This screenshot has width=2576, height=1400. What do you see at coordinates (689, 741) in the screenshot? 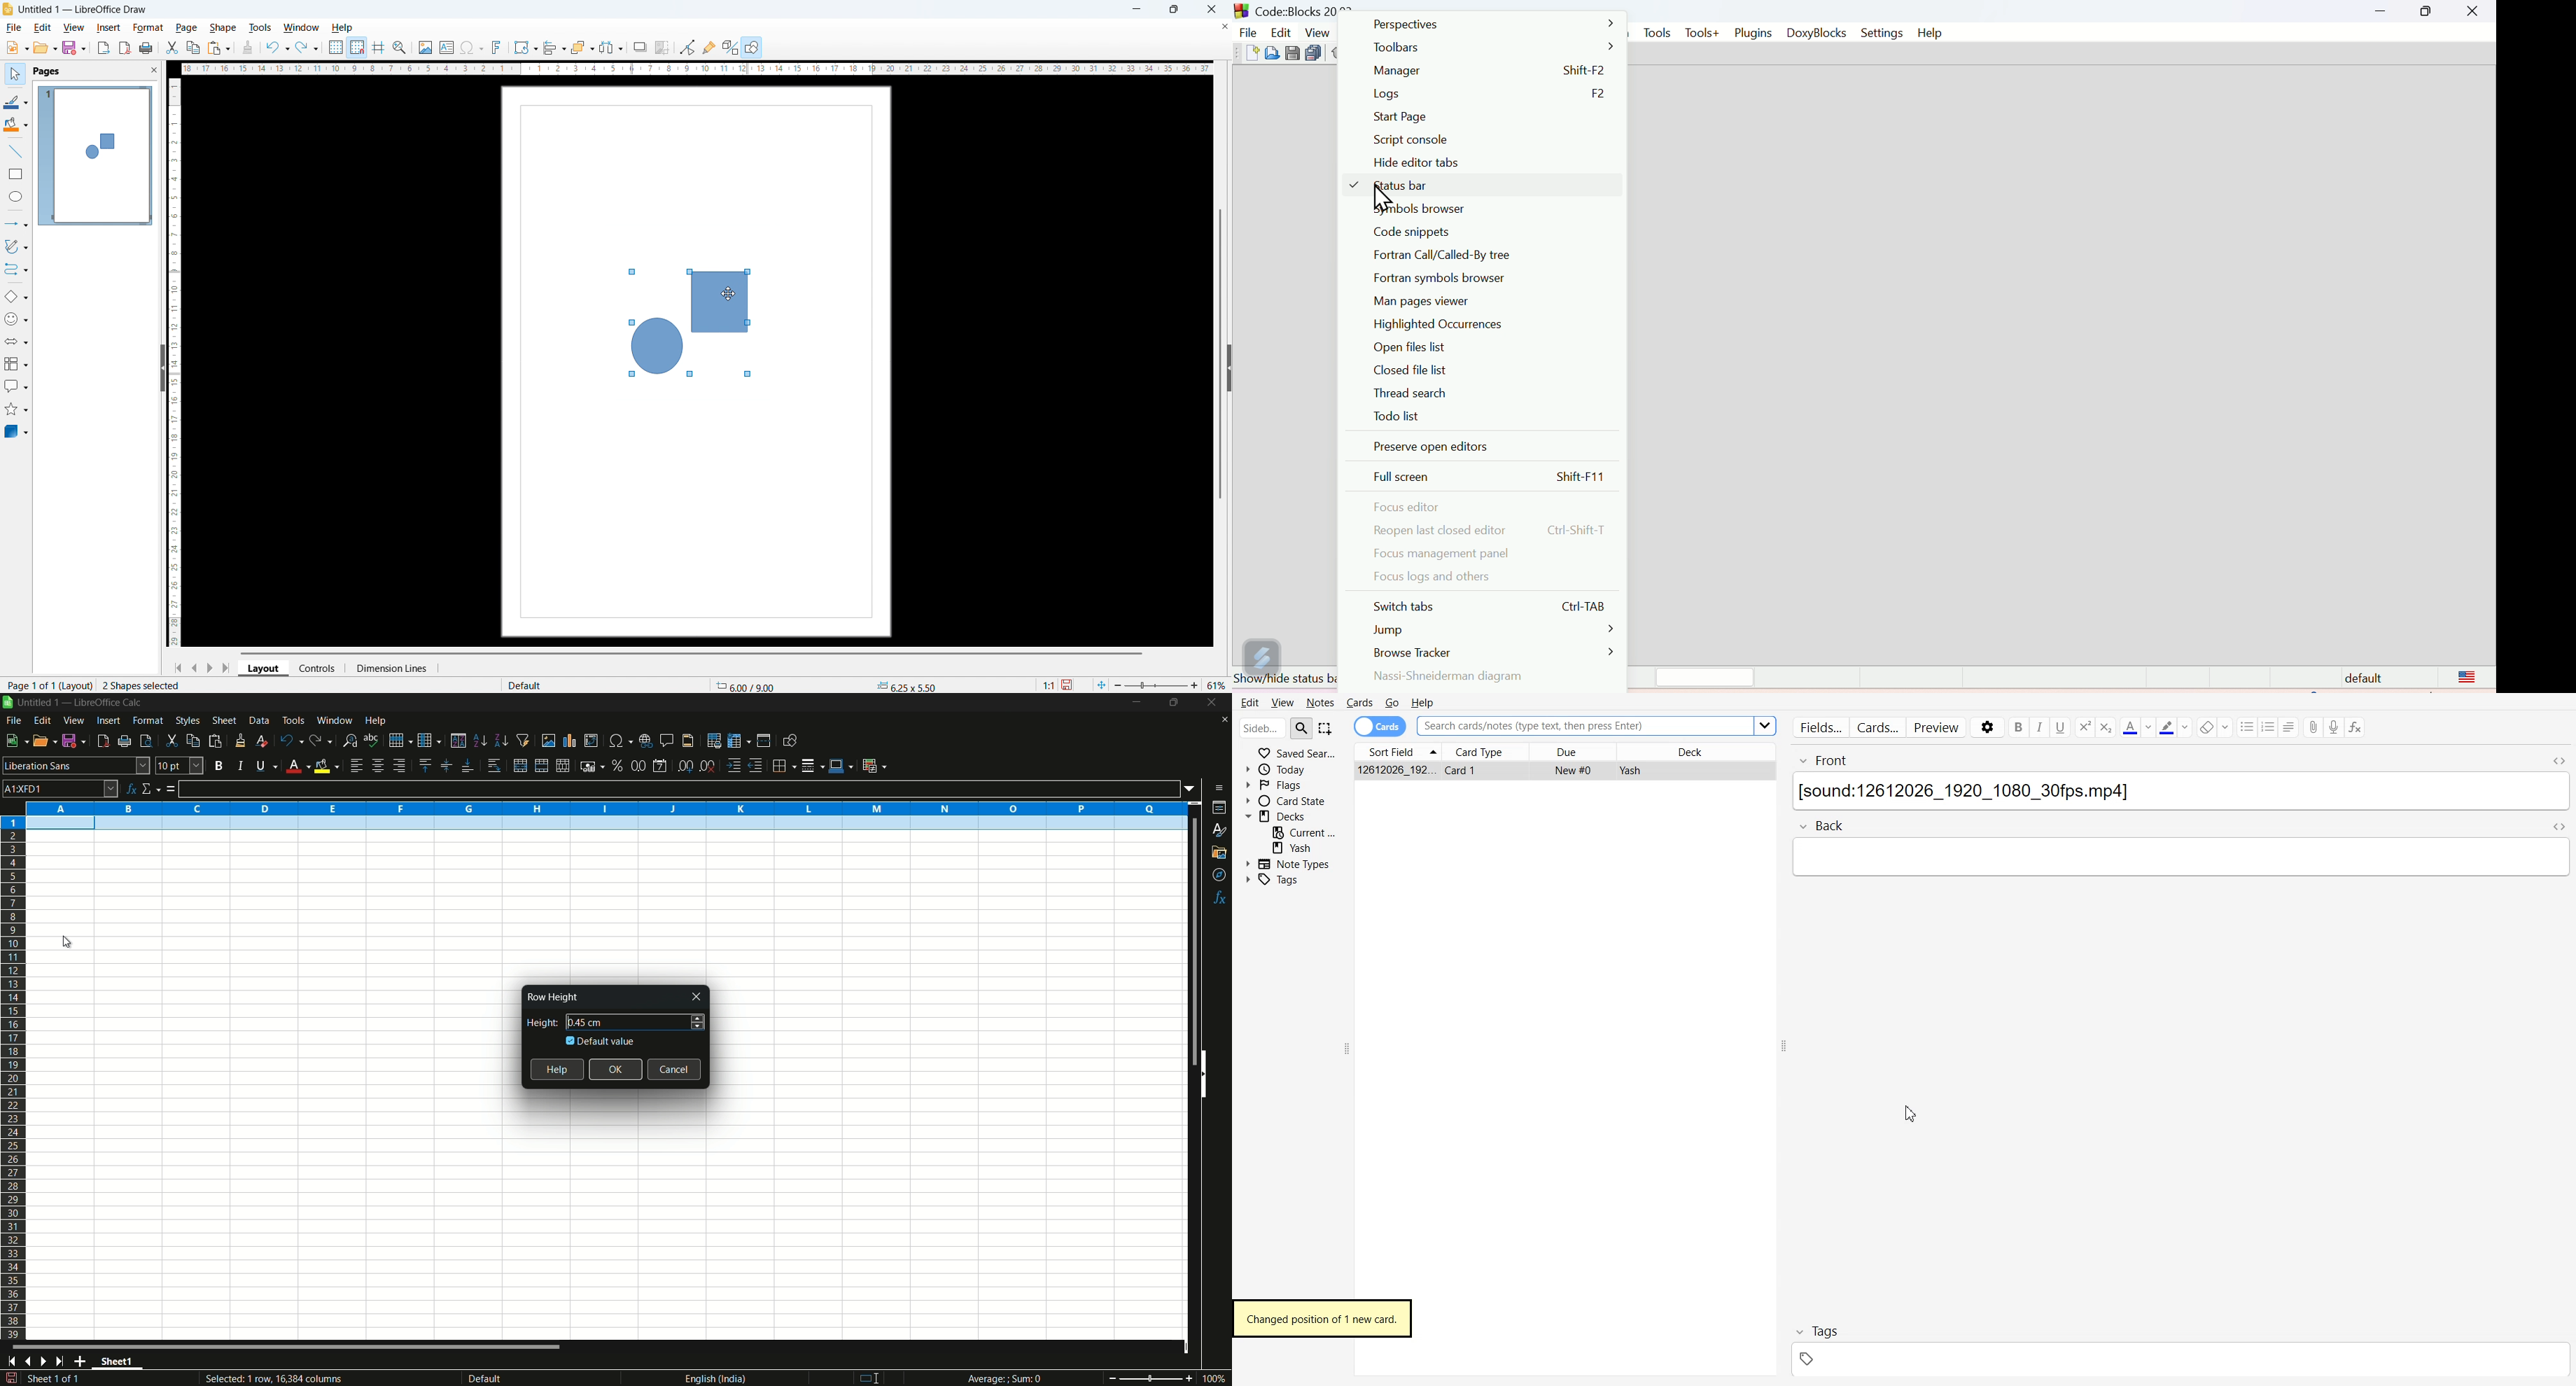
I see `header and footer` at bounding box center [689, 741].